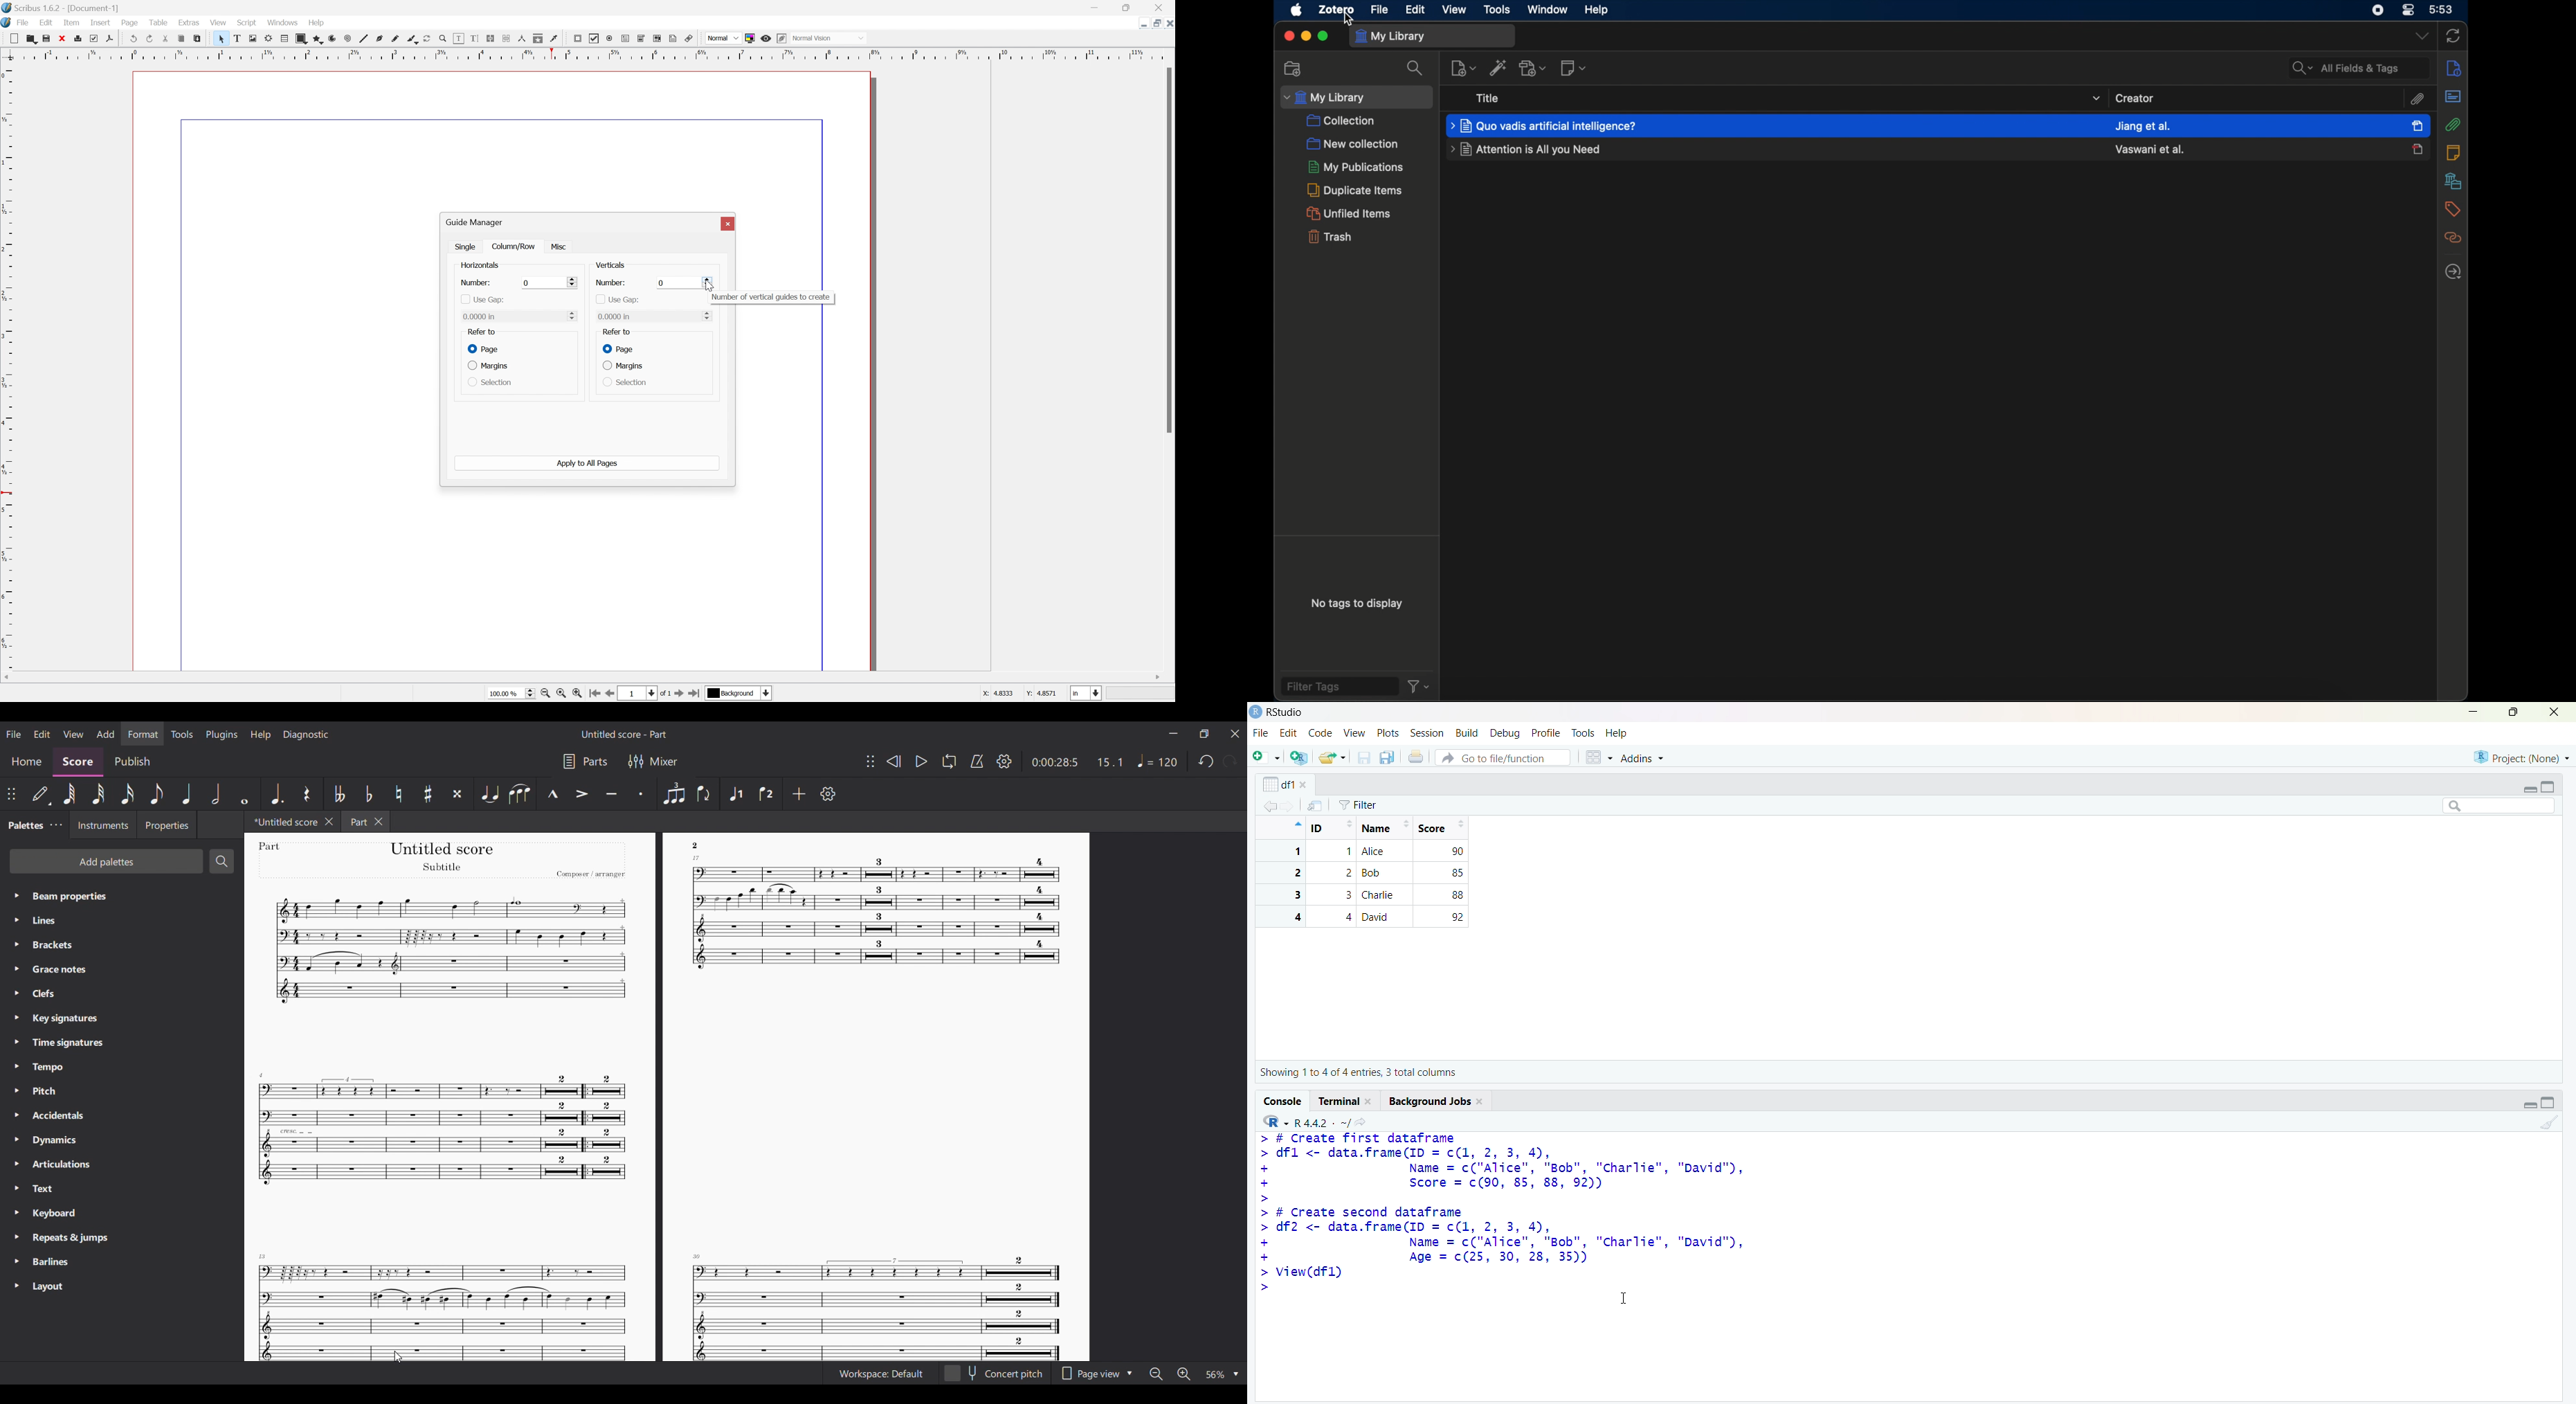 The image size is (2576, 1428). Describe the element at coordinates (220, 23) in the screenshot. I see `view` at that location.